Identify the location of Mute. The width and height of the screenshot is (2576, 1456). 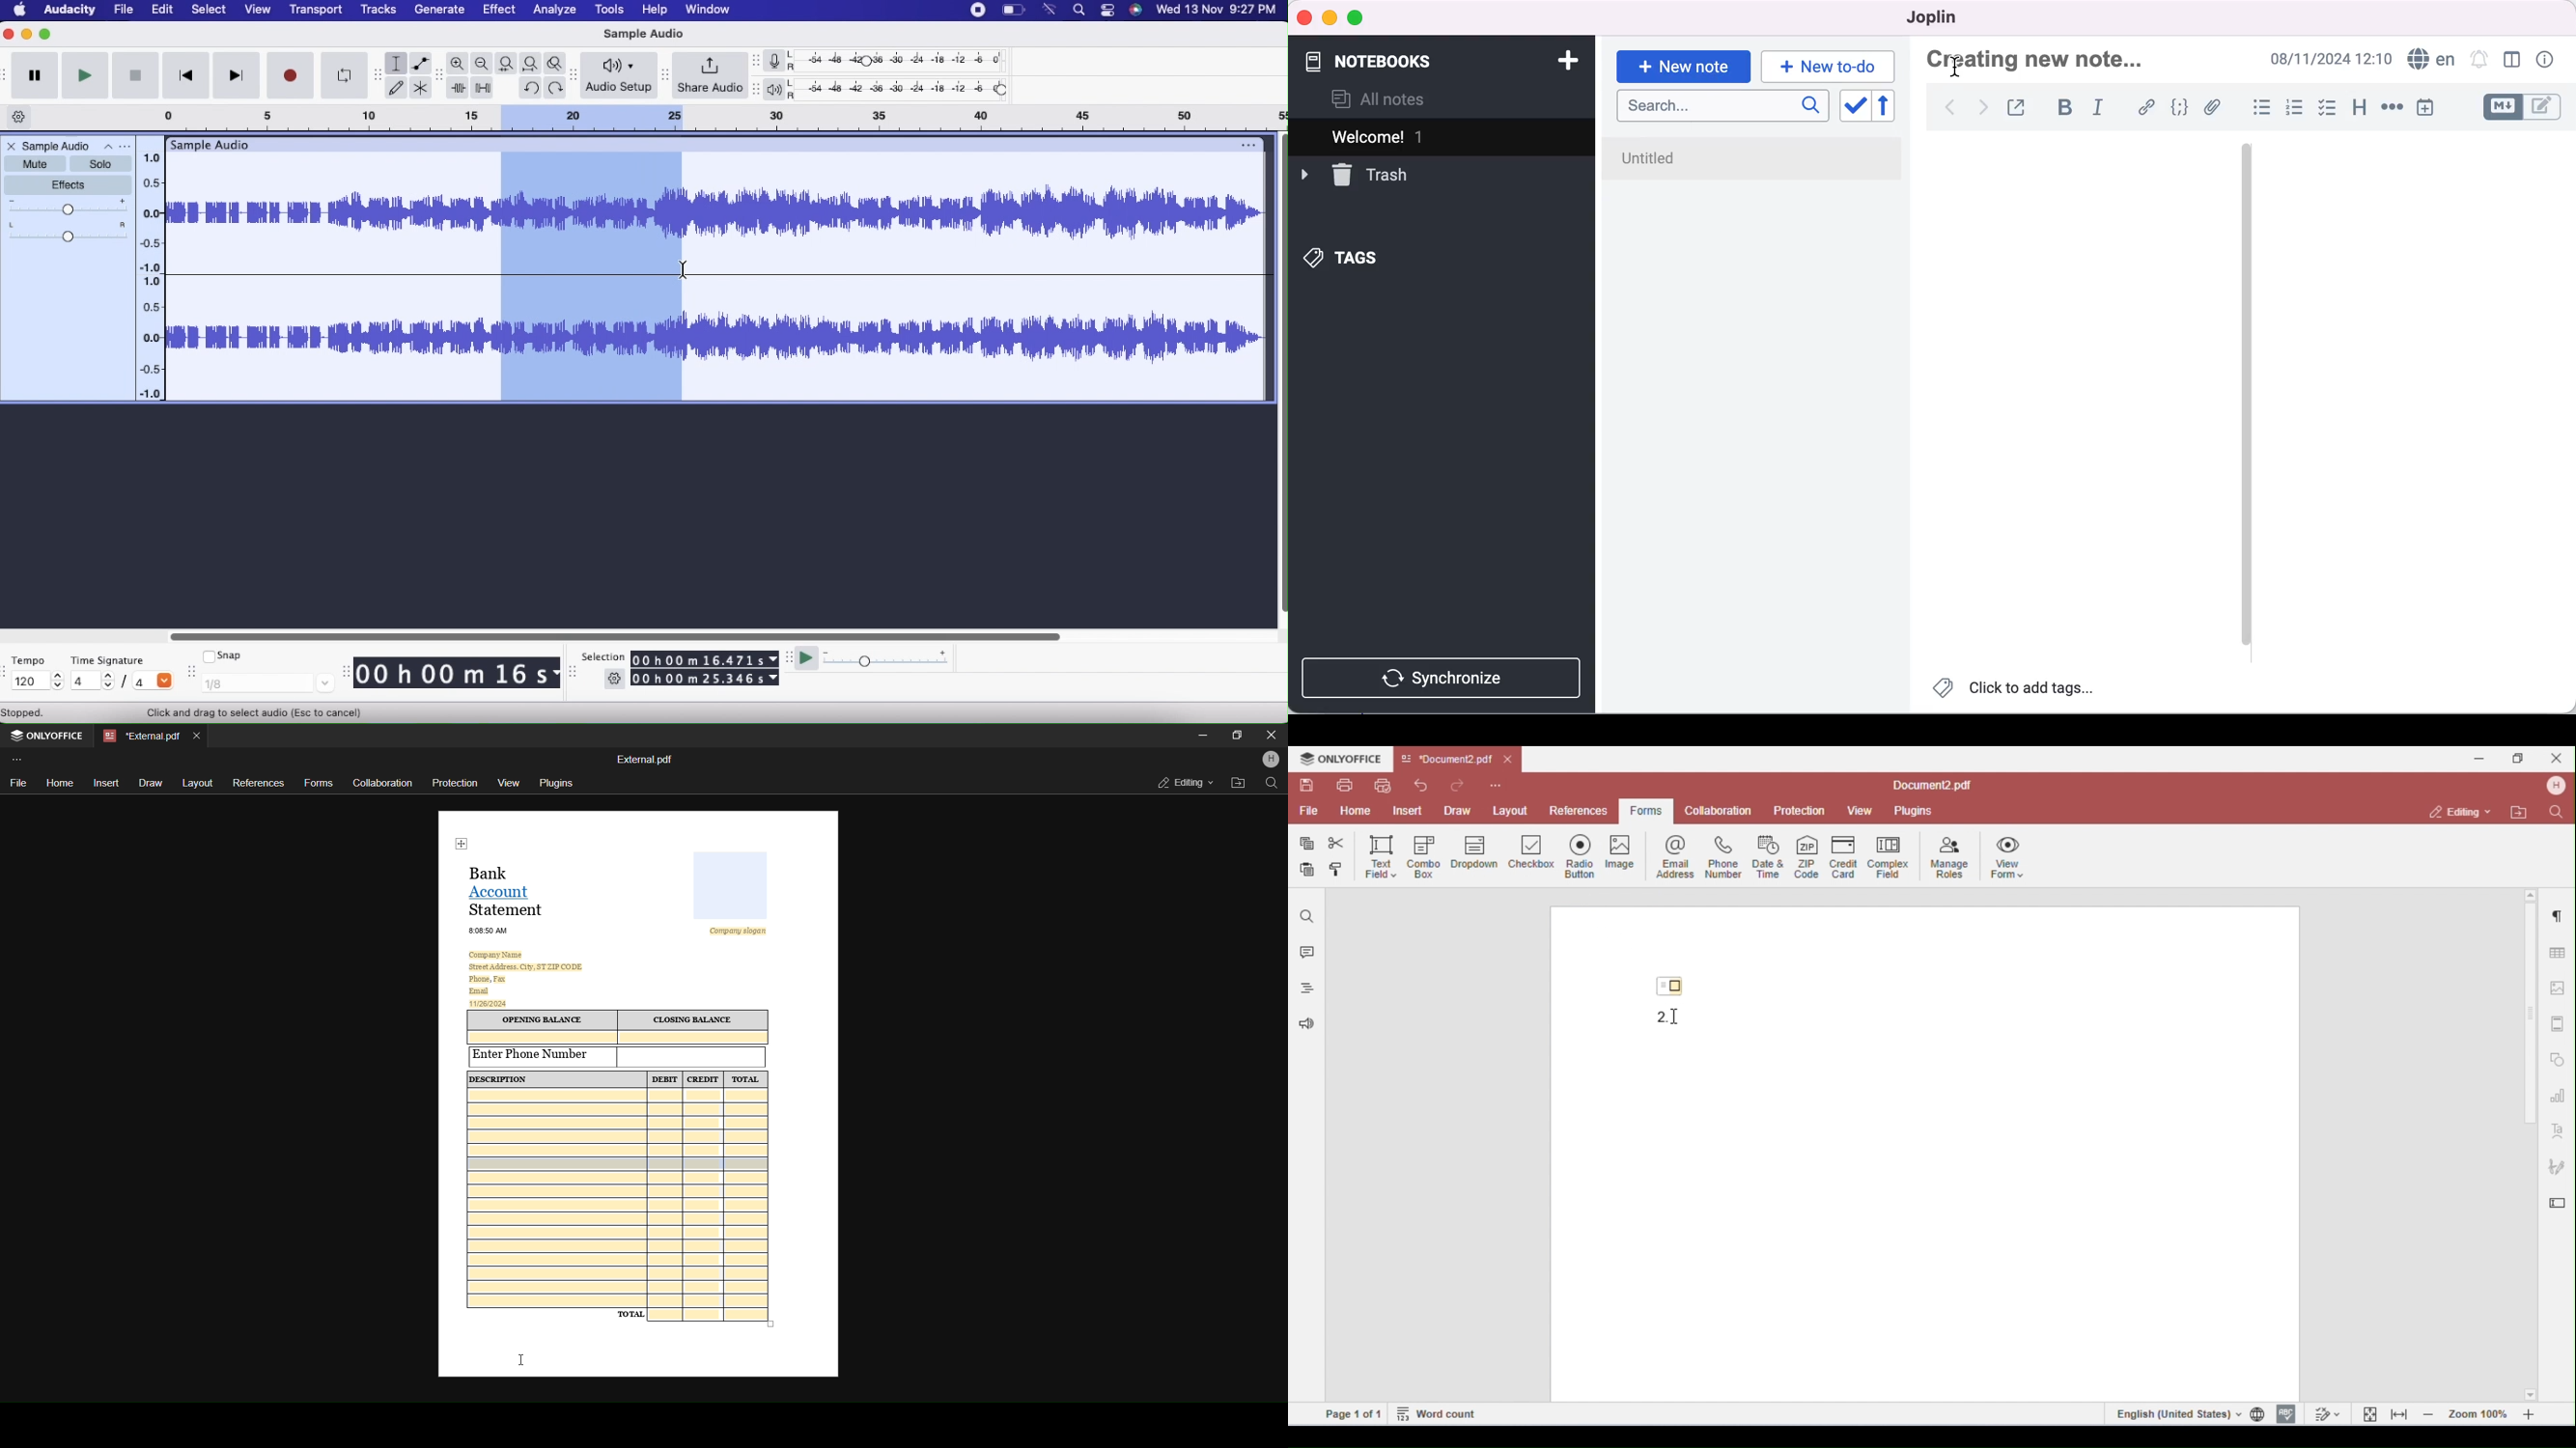
(34, 163).